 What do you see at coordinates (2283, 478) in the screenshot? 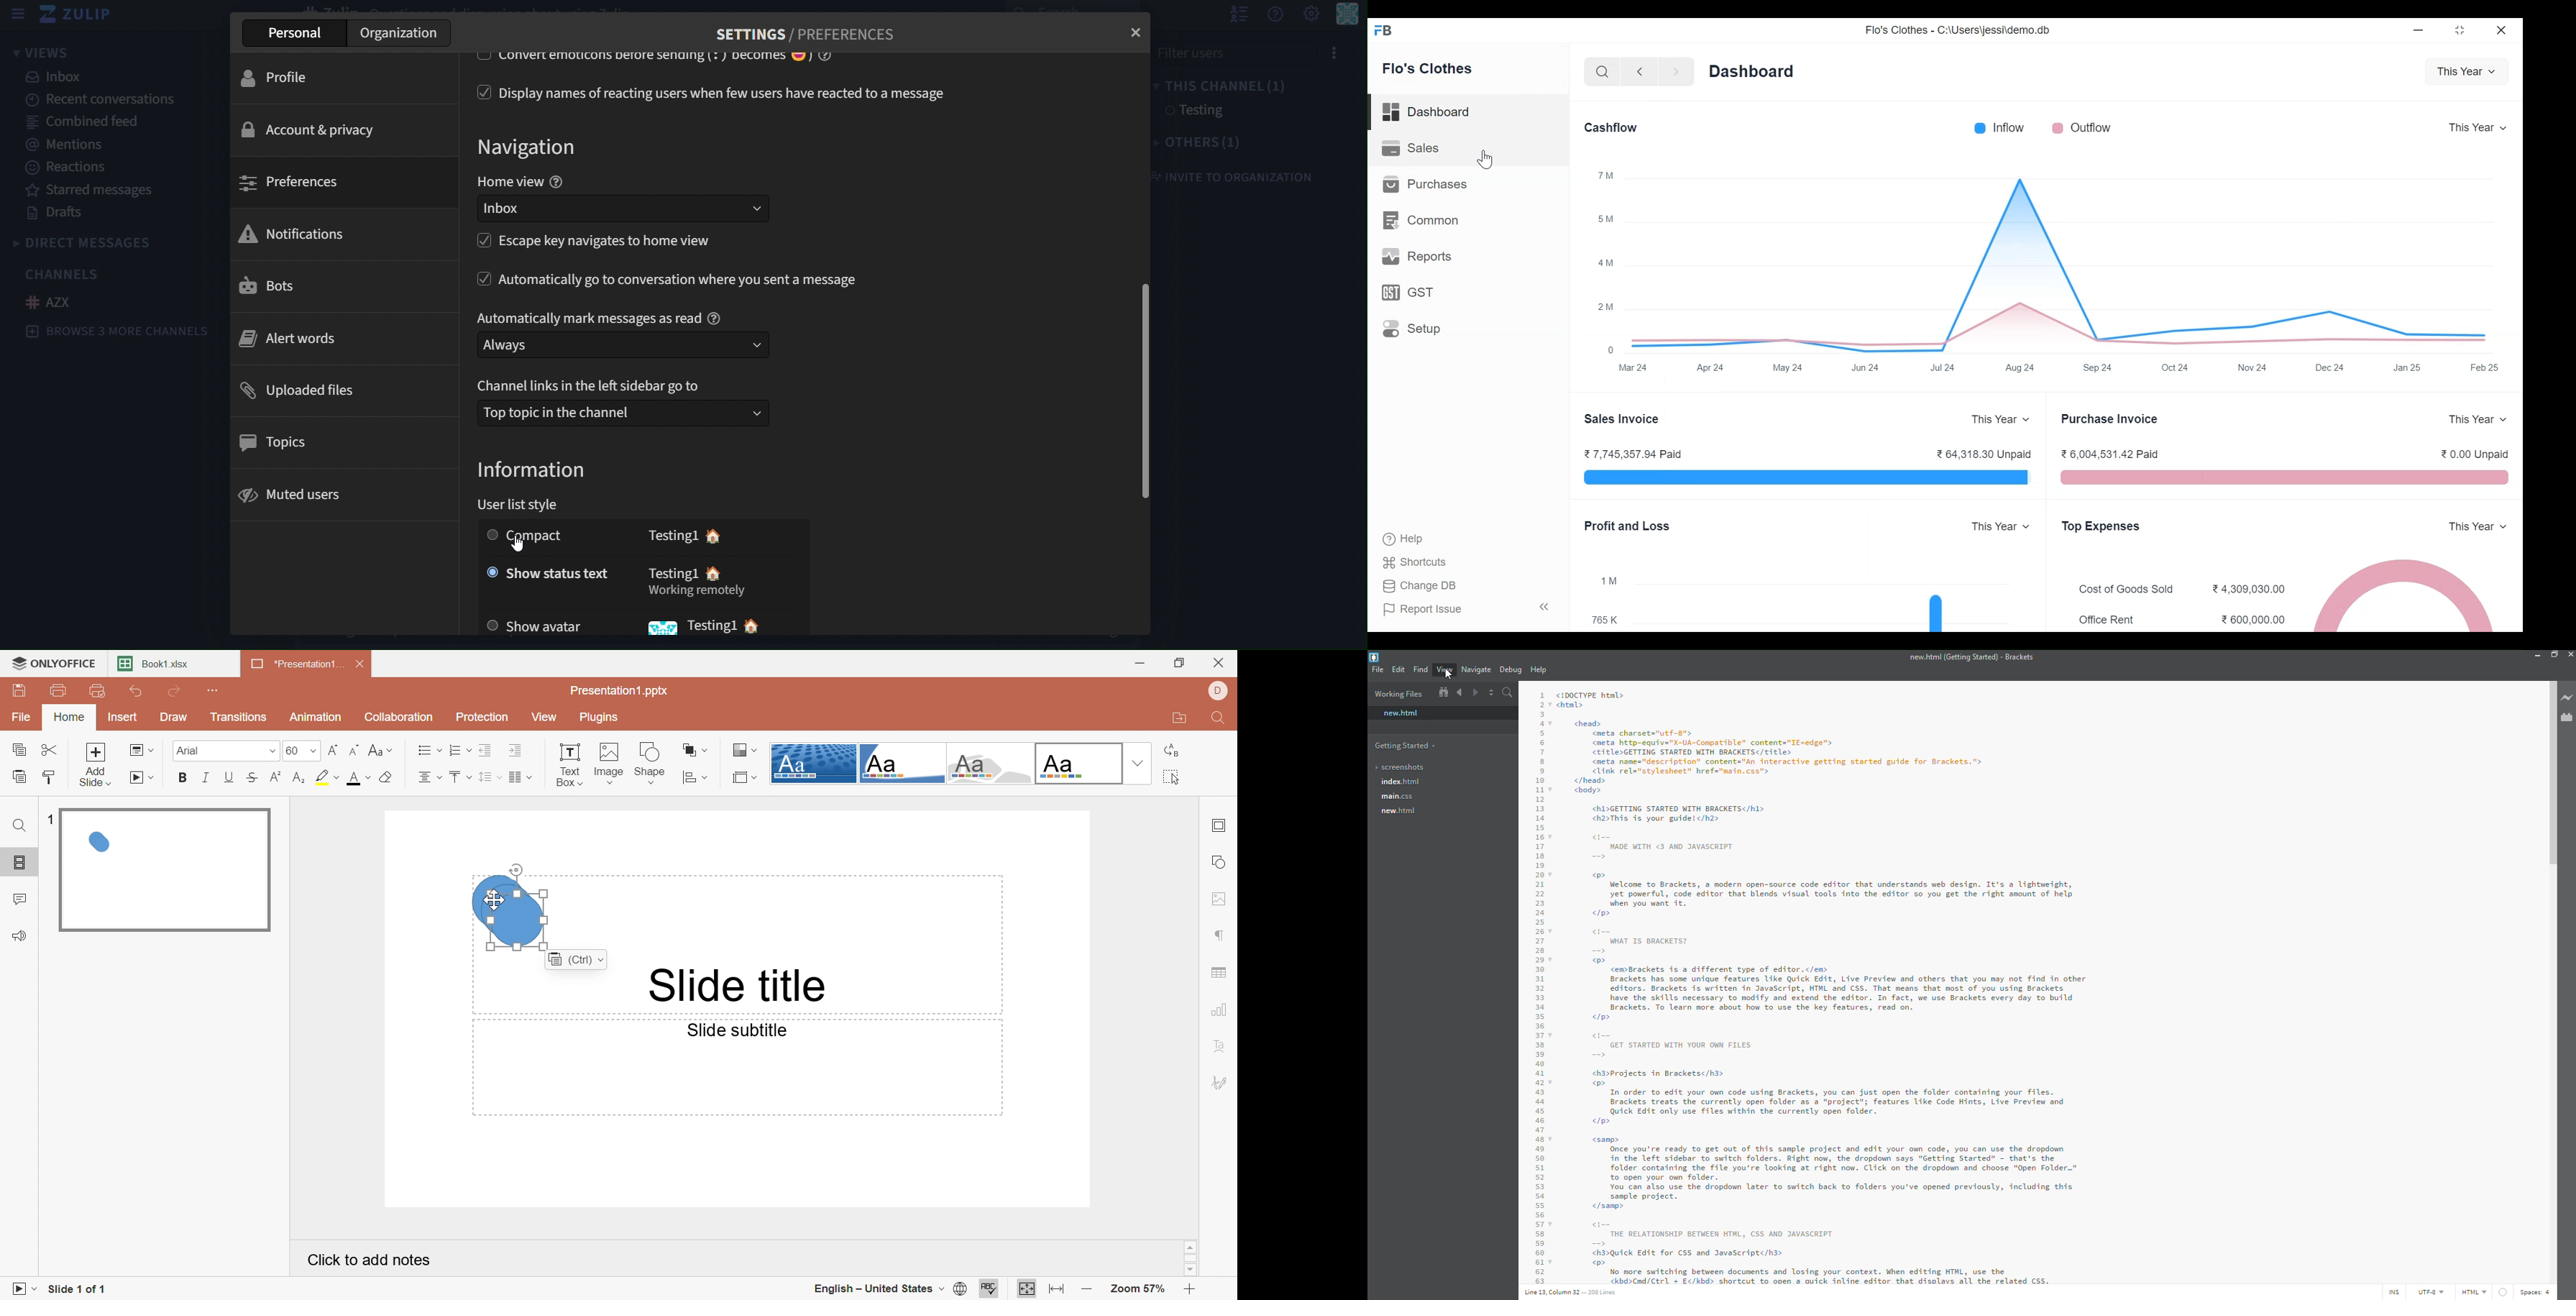
I see `The Purchase Invoice section shows the total outstanding amount that Flo's Company have to pay to their suppliers for  purchases` at bounding box center [2283, 478].